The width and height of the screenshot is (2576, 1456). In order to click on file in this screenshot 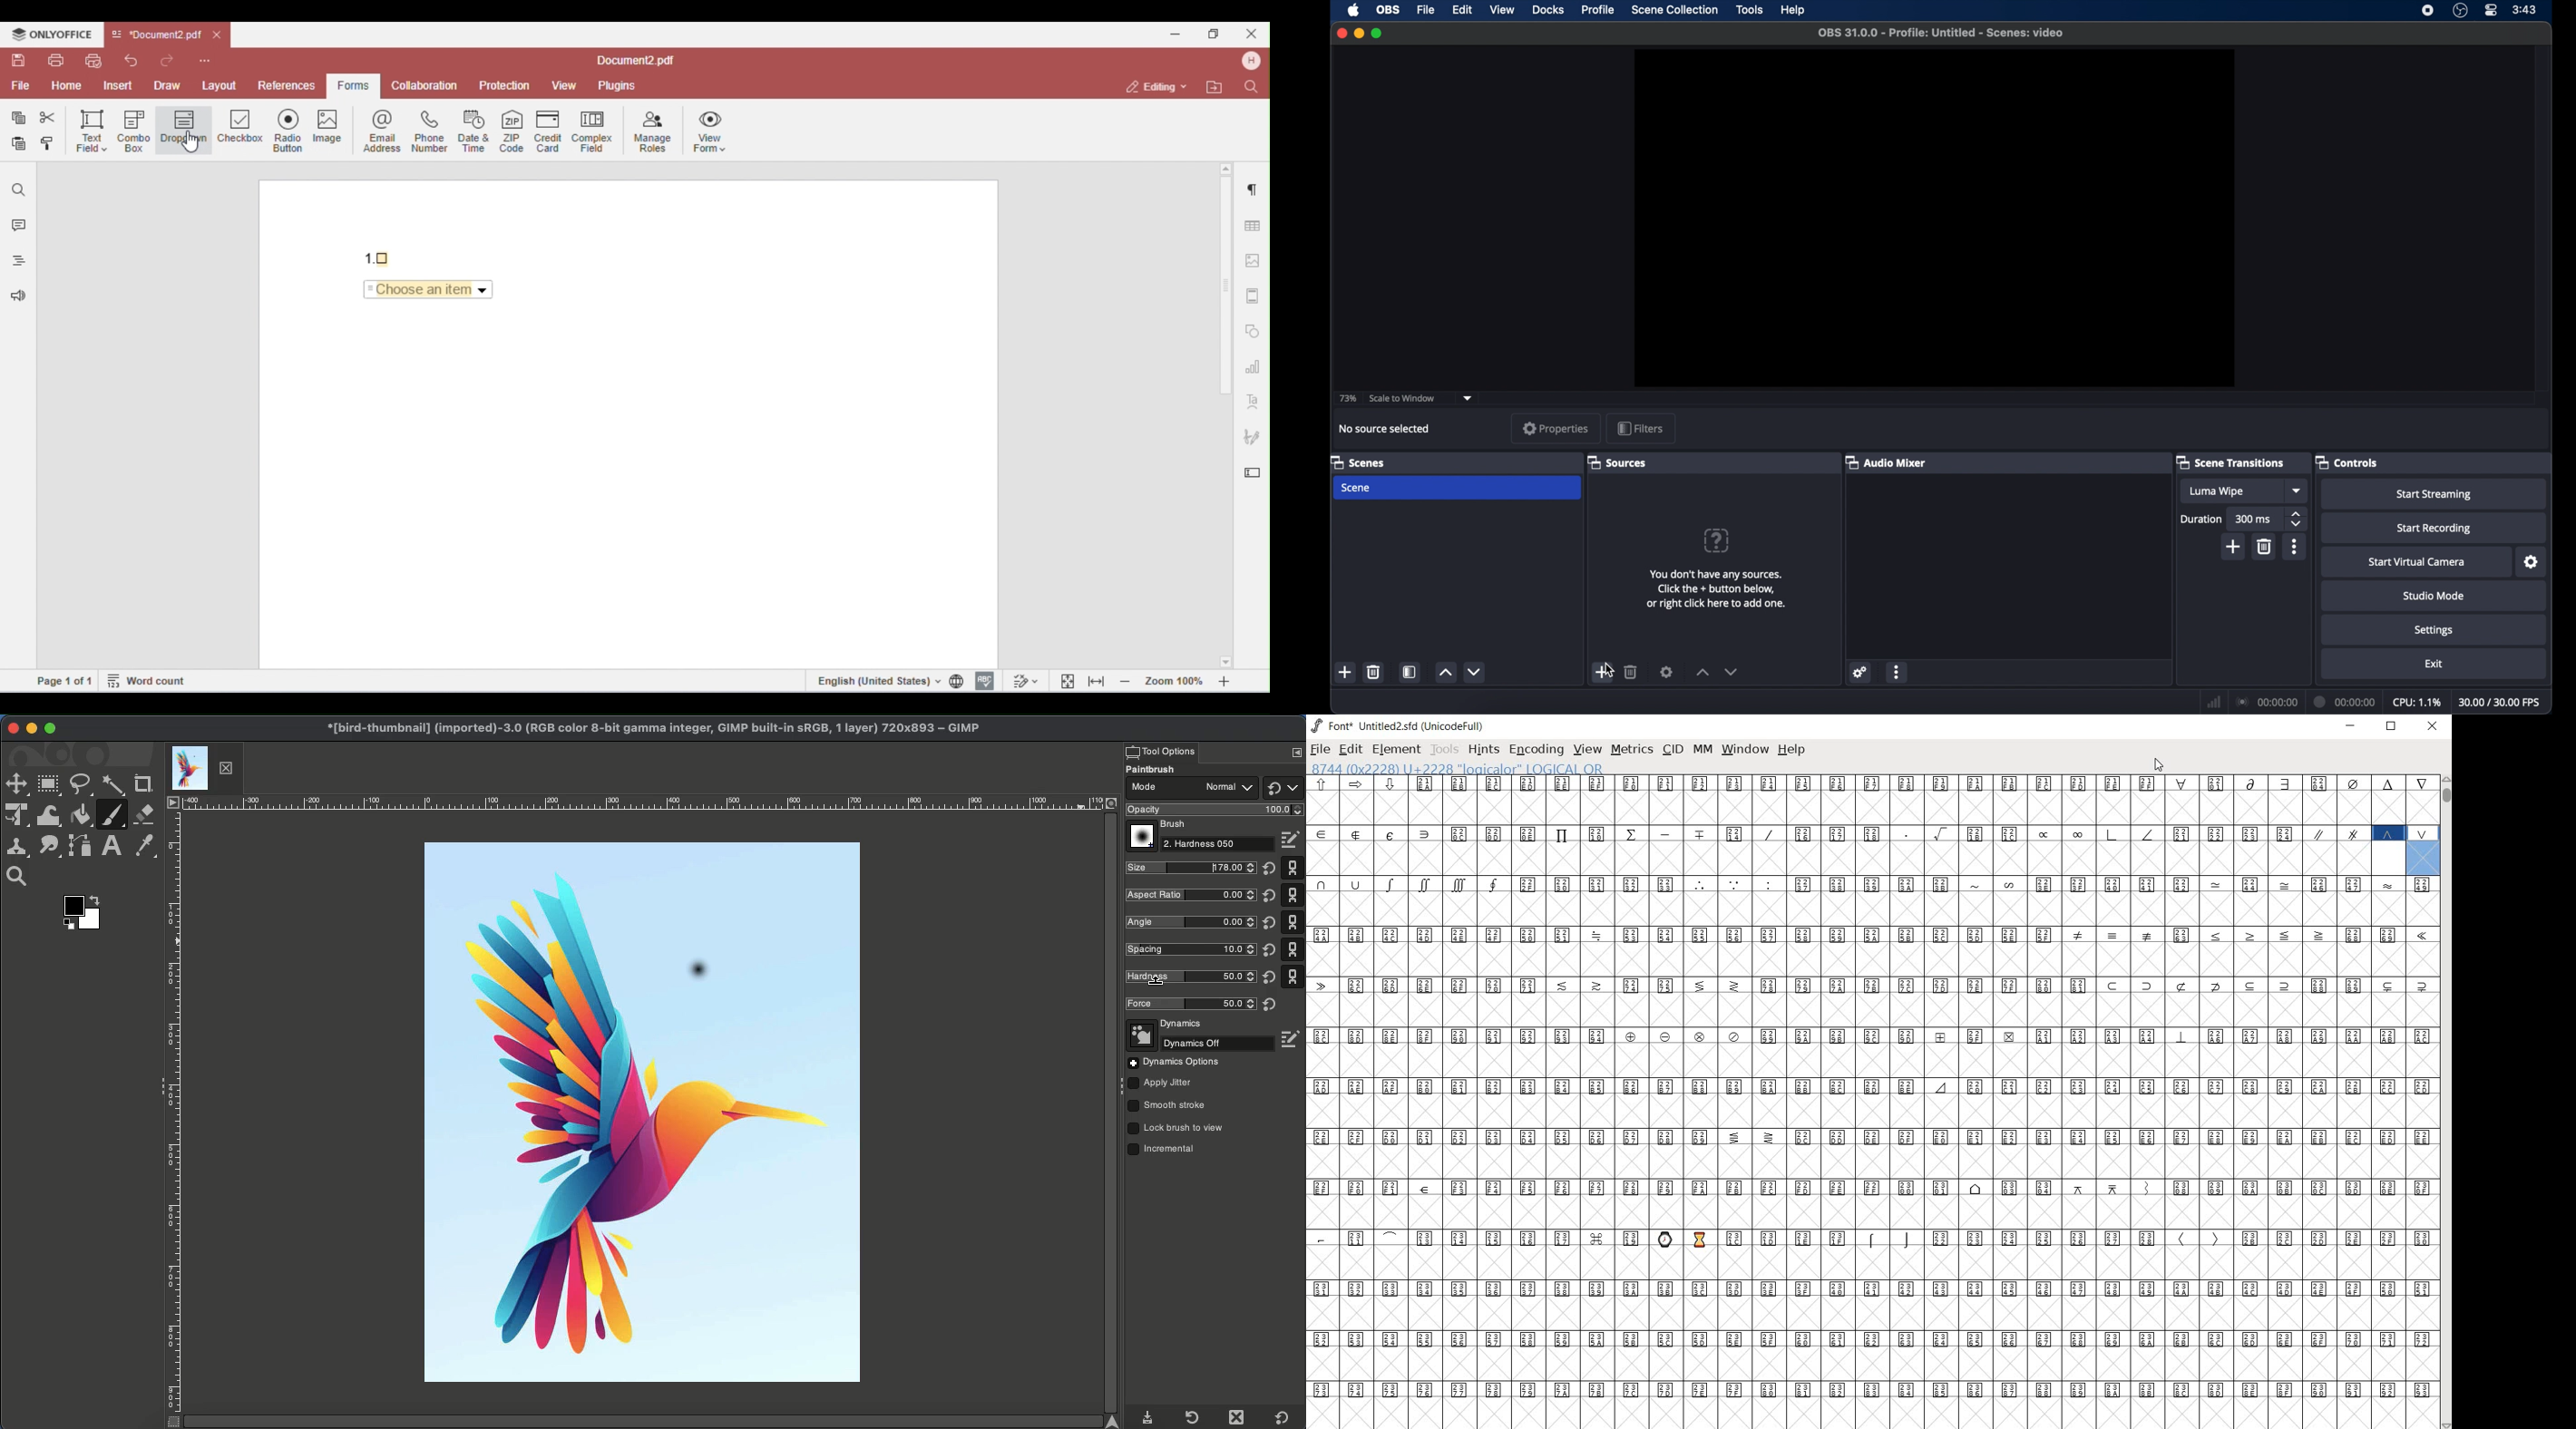, I will do `click(1427, 10)`.